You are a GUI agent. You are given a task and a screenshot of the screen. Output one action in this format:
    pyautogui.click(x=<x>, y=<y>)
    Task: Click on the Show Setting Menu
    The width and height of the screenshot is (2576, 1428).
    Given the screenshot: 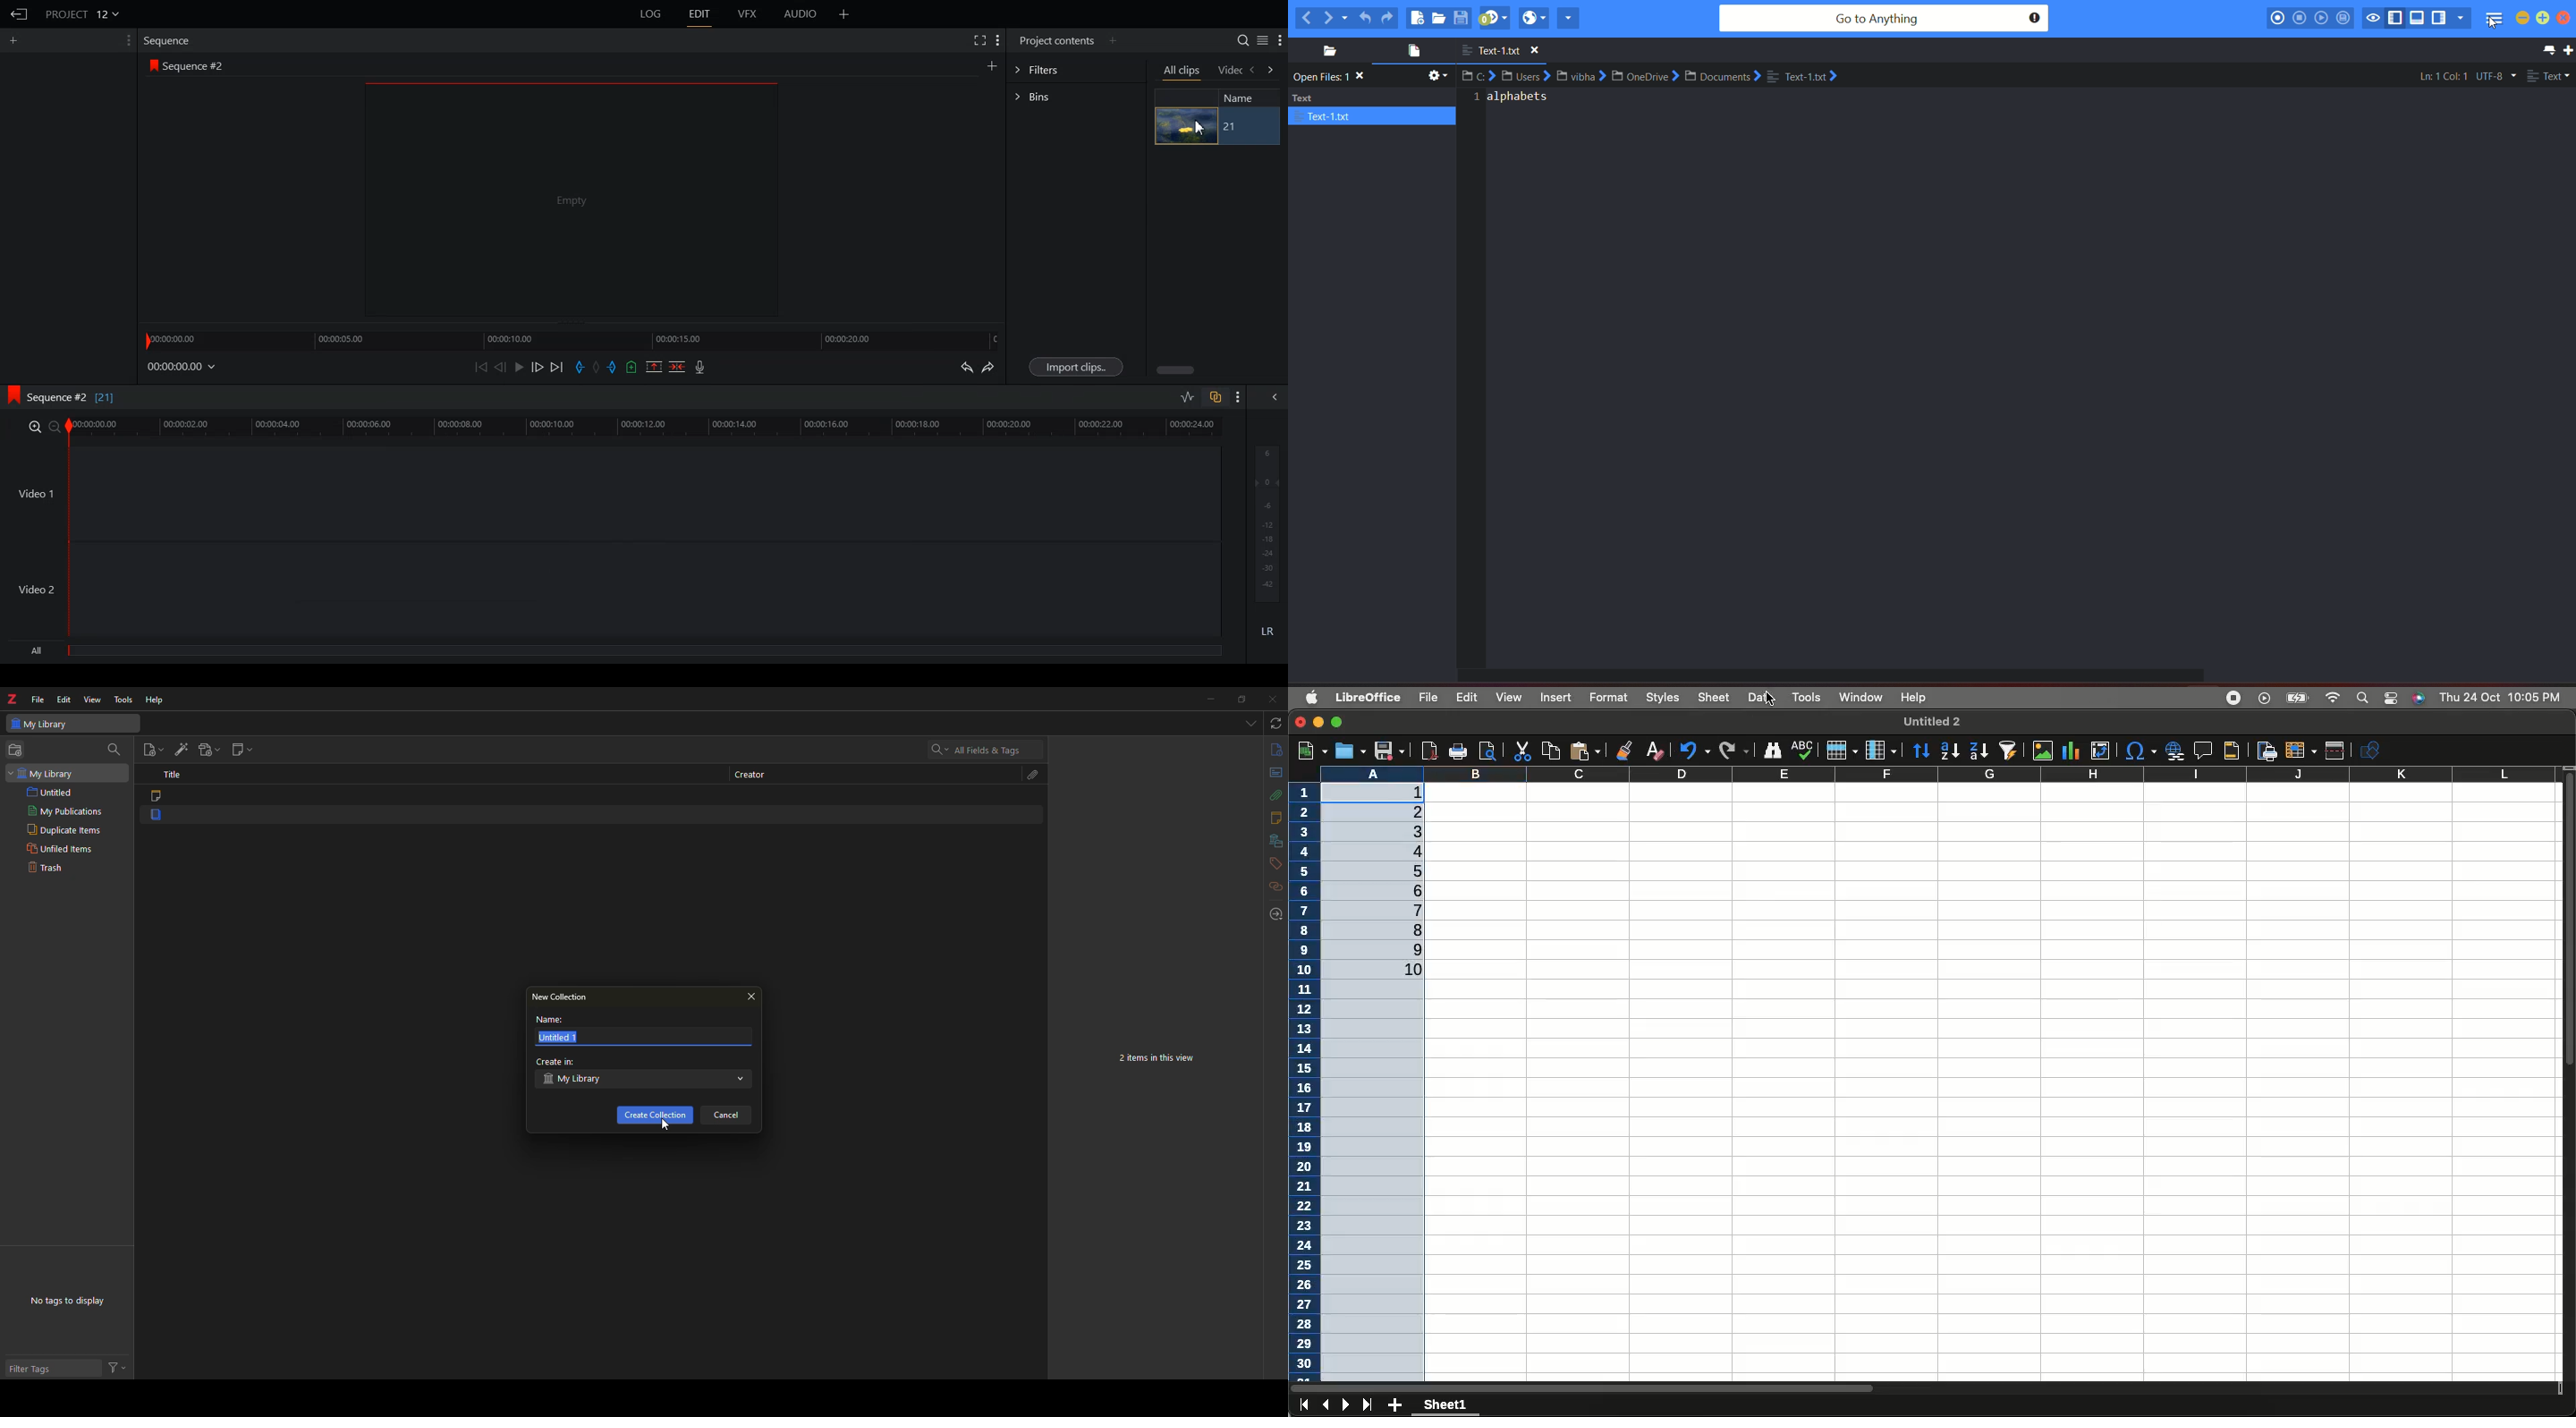 What is the action you would take?
    pyautogui.click(x=124, y=41)
    